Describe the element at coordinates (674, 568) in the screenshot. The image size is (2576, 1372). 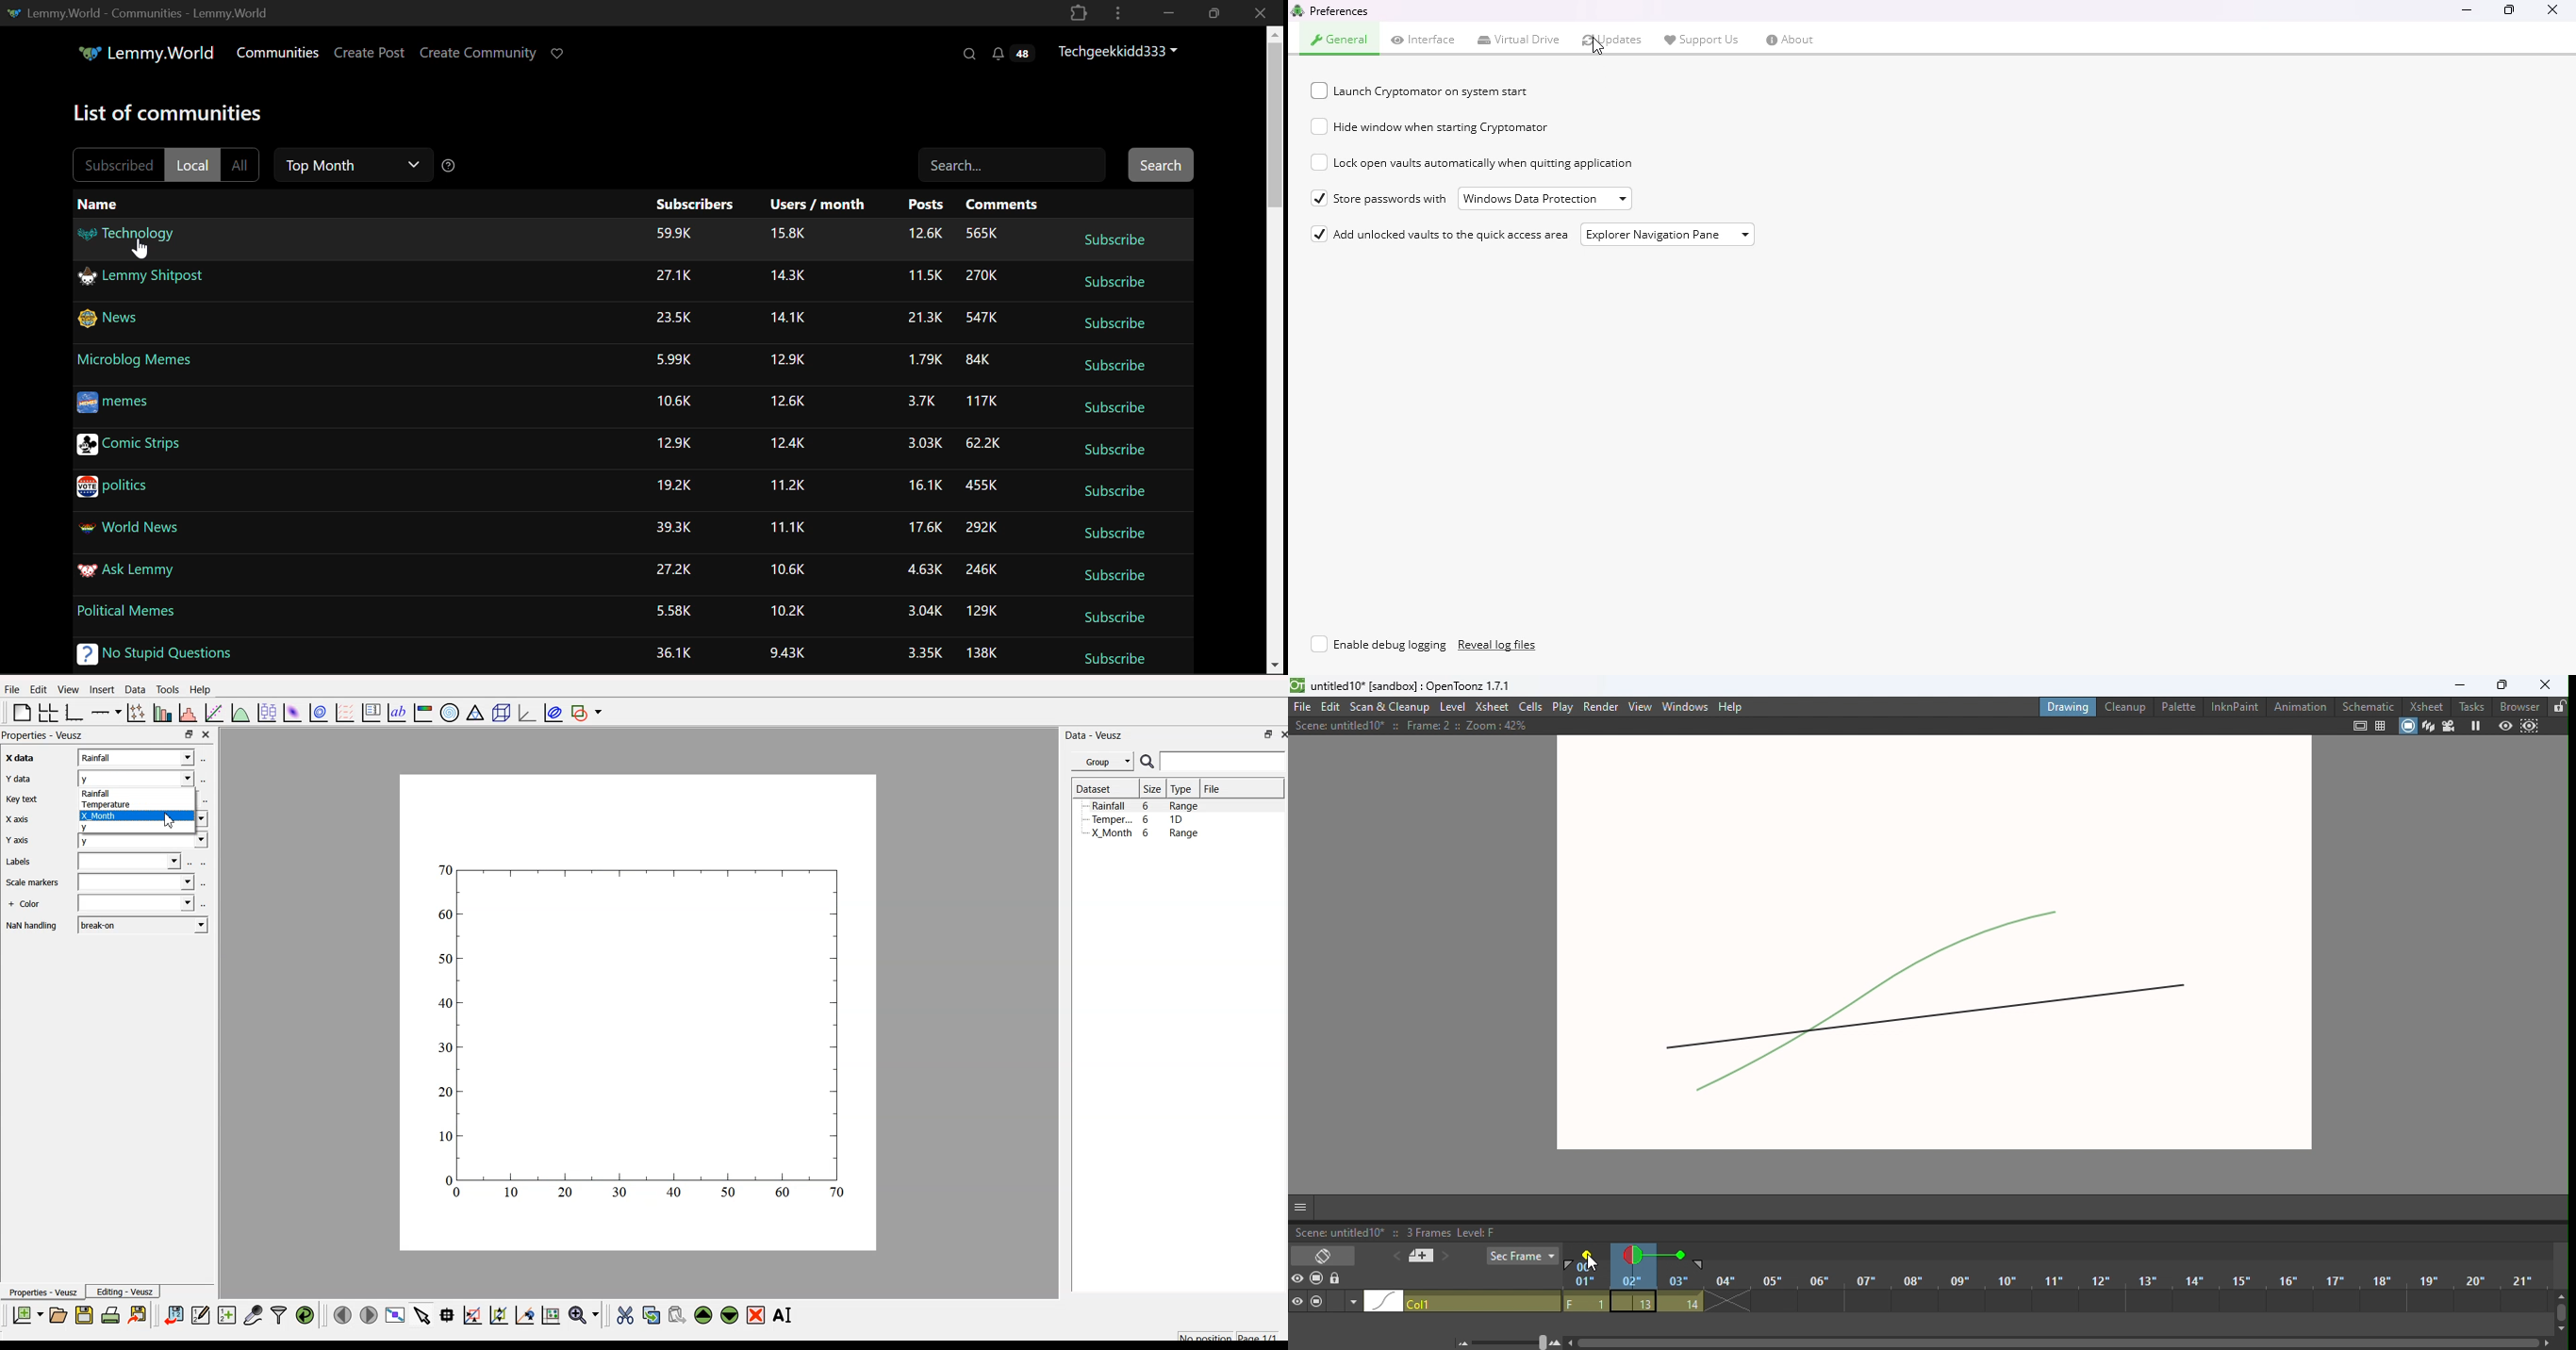
I see `Amount ` at that location.